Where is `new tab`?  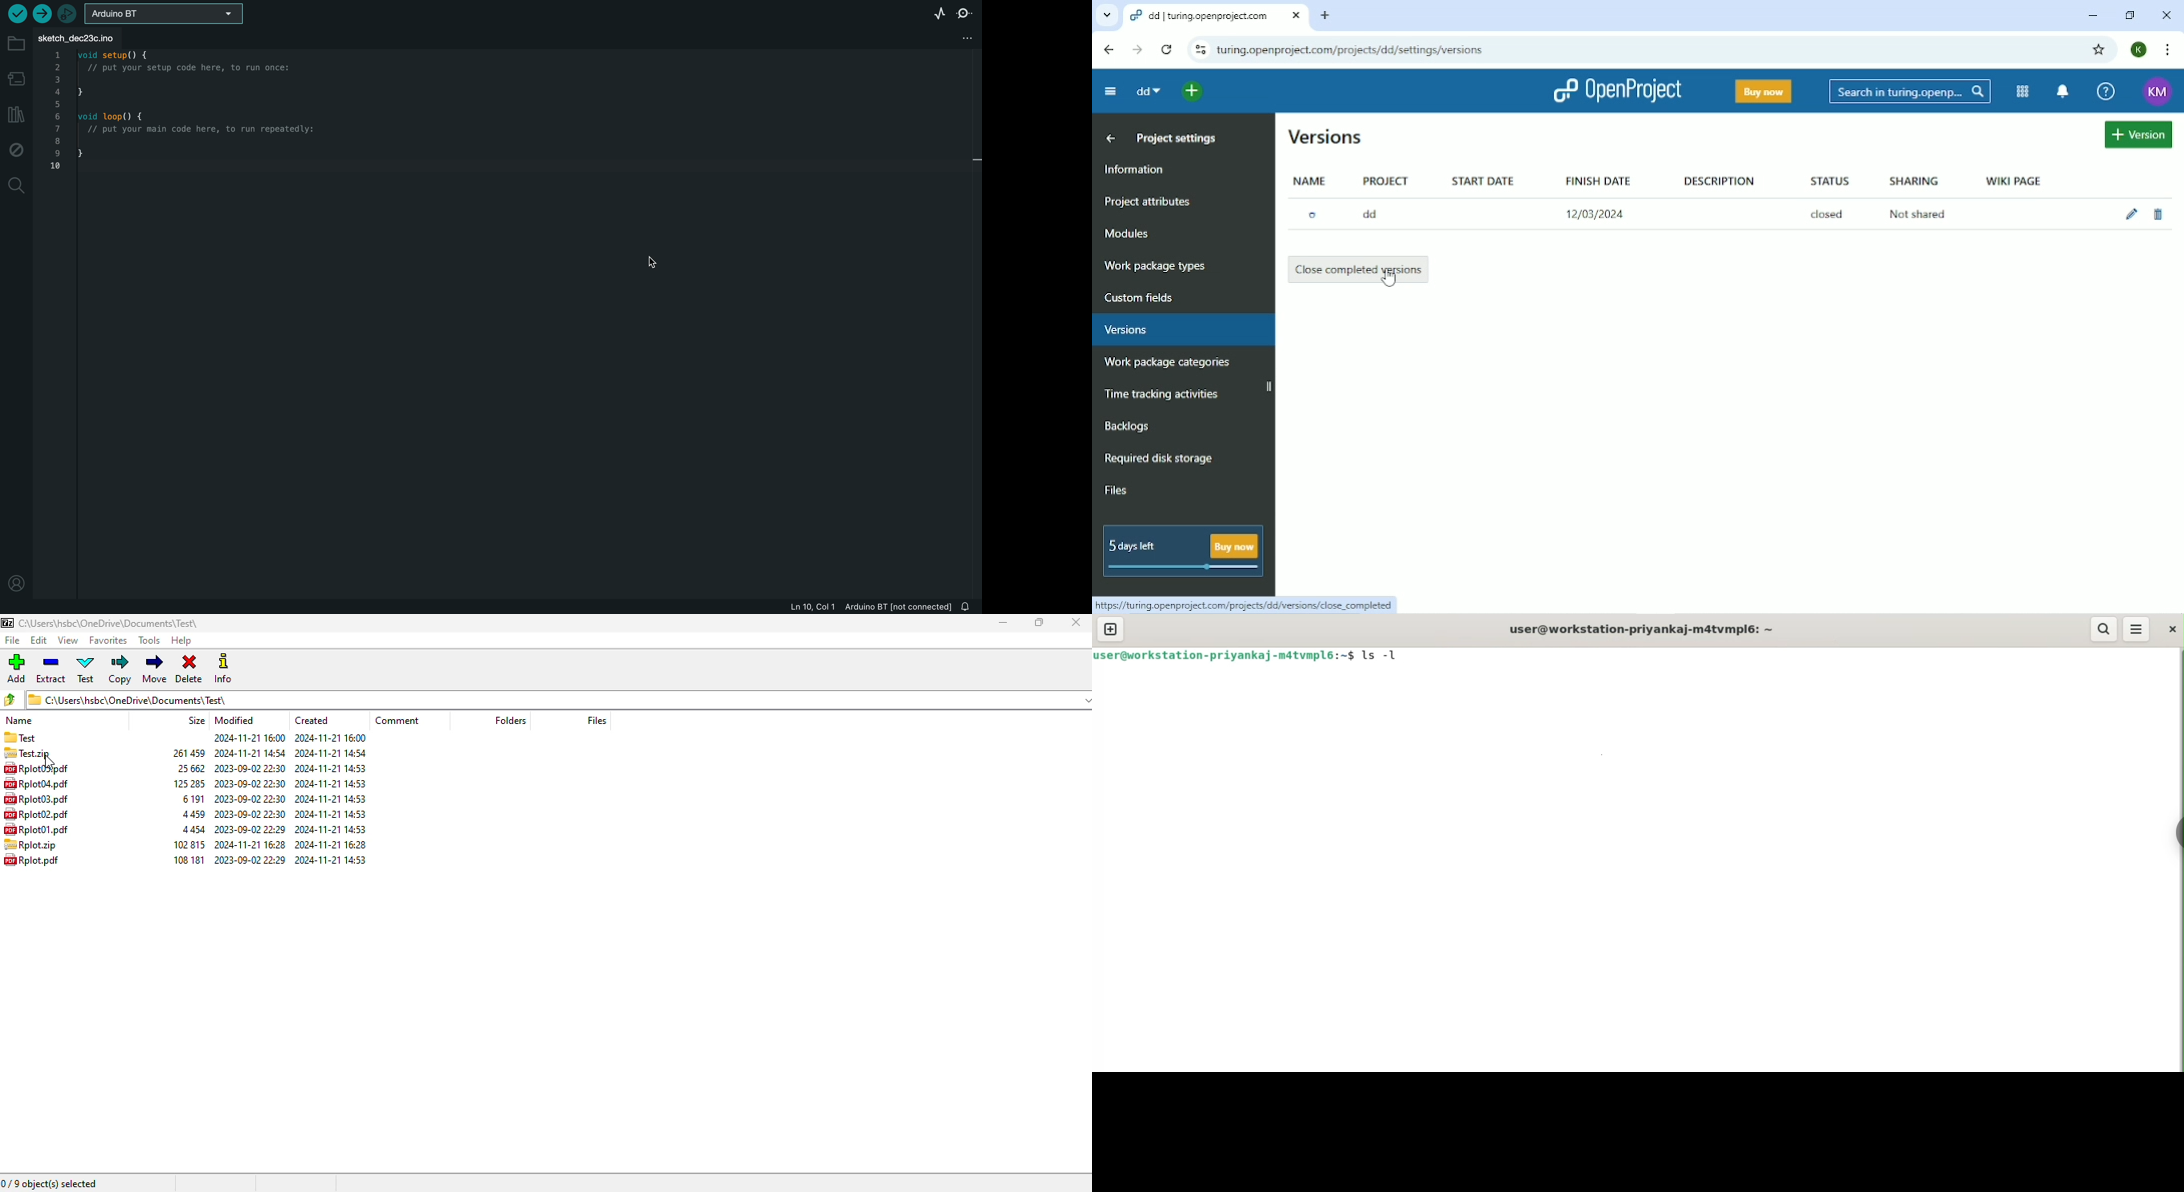 new tab is located at coordinates (1110, 629).